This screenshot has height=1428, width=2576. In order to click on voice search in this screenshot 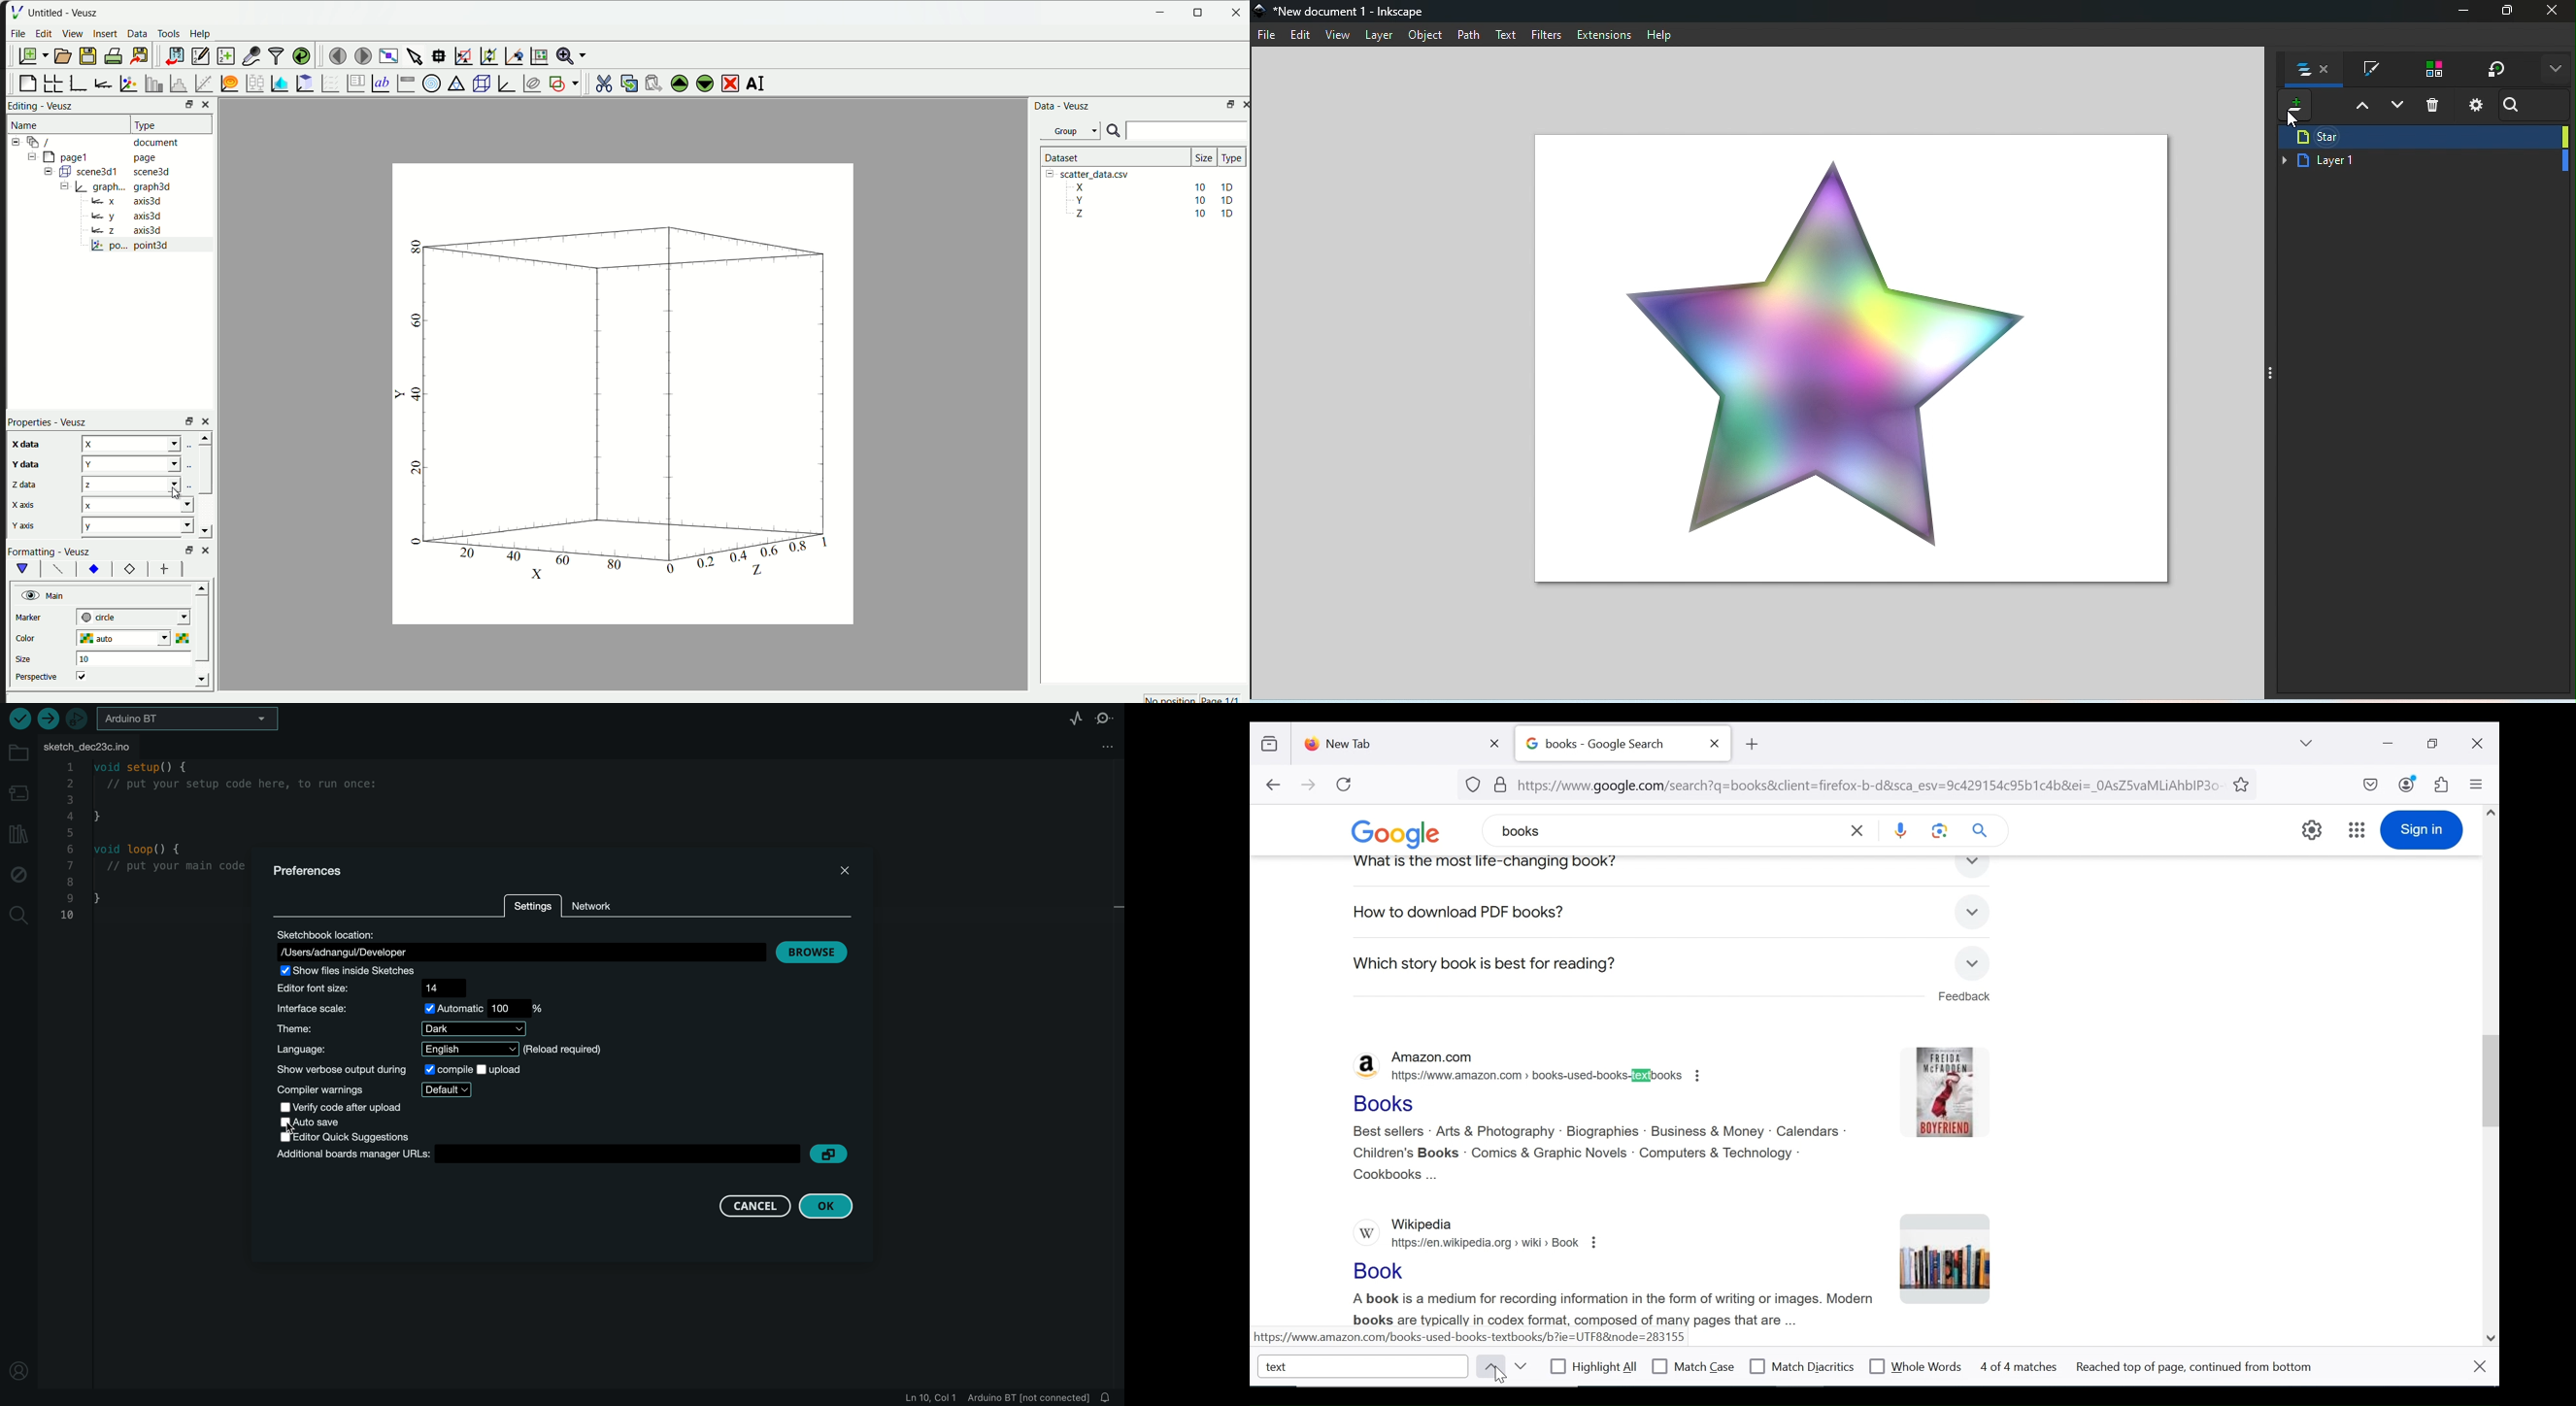, I will do `click(1901, 832)`.